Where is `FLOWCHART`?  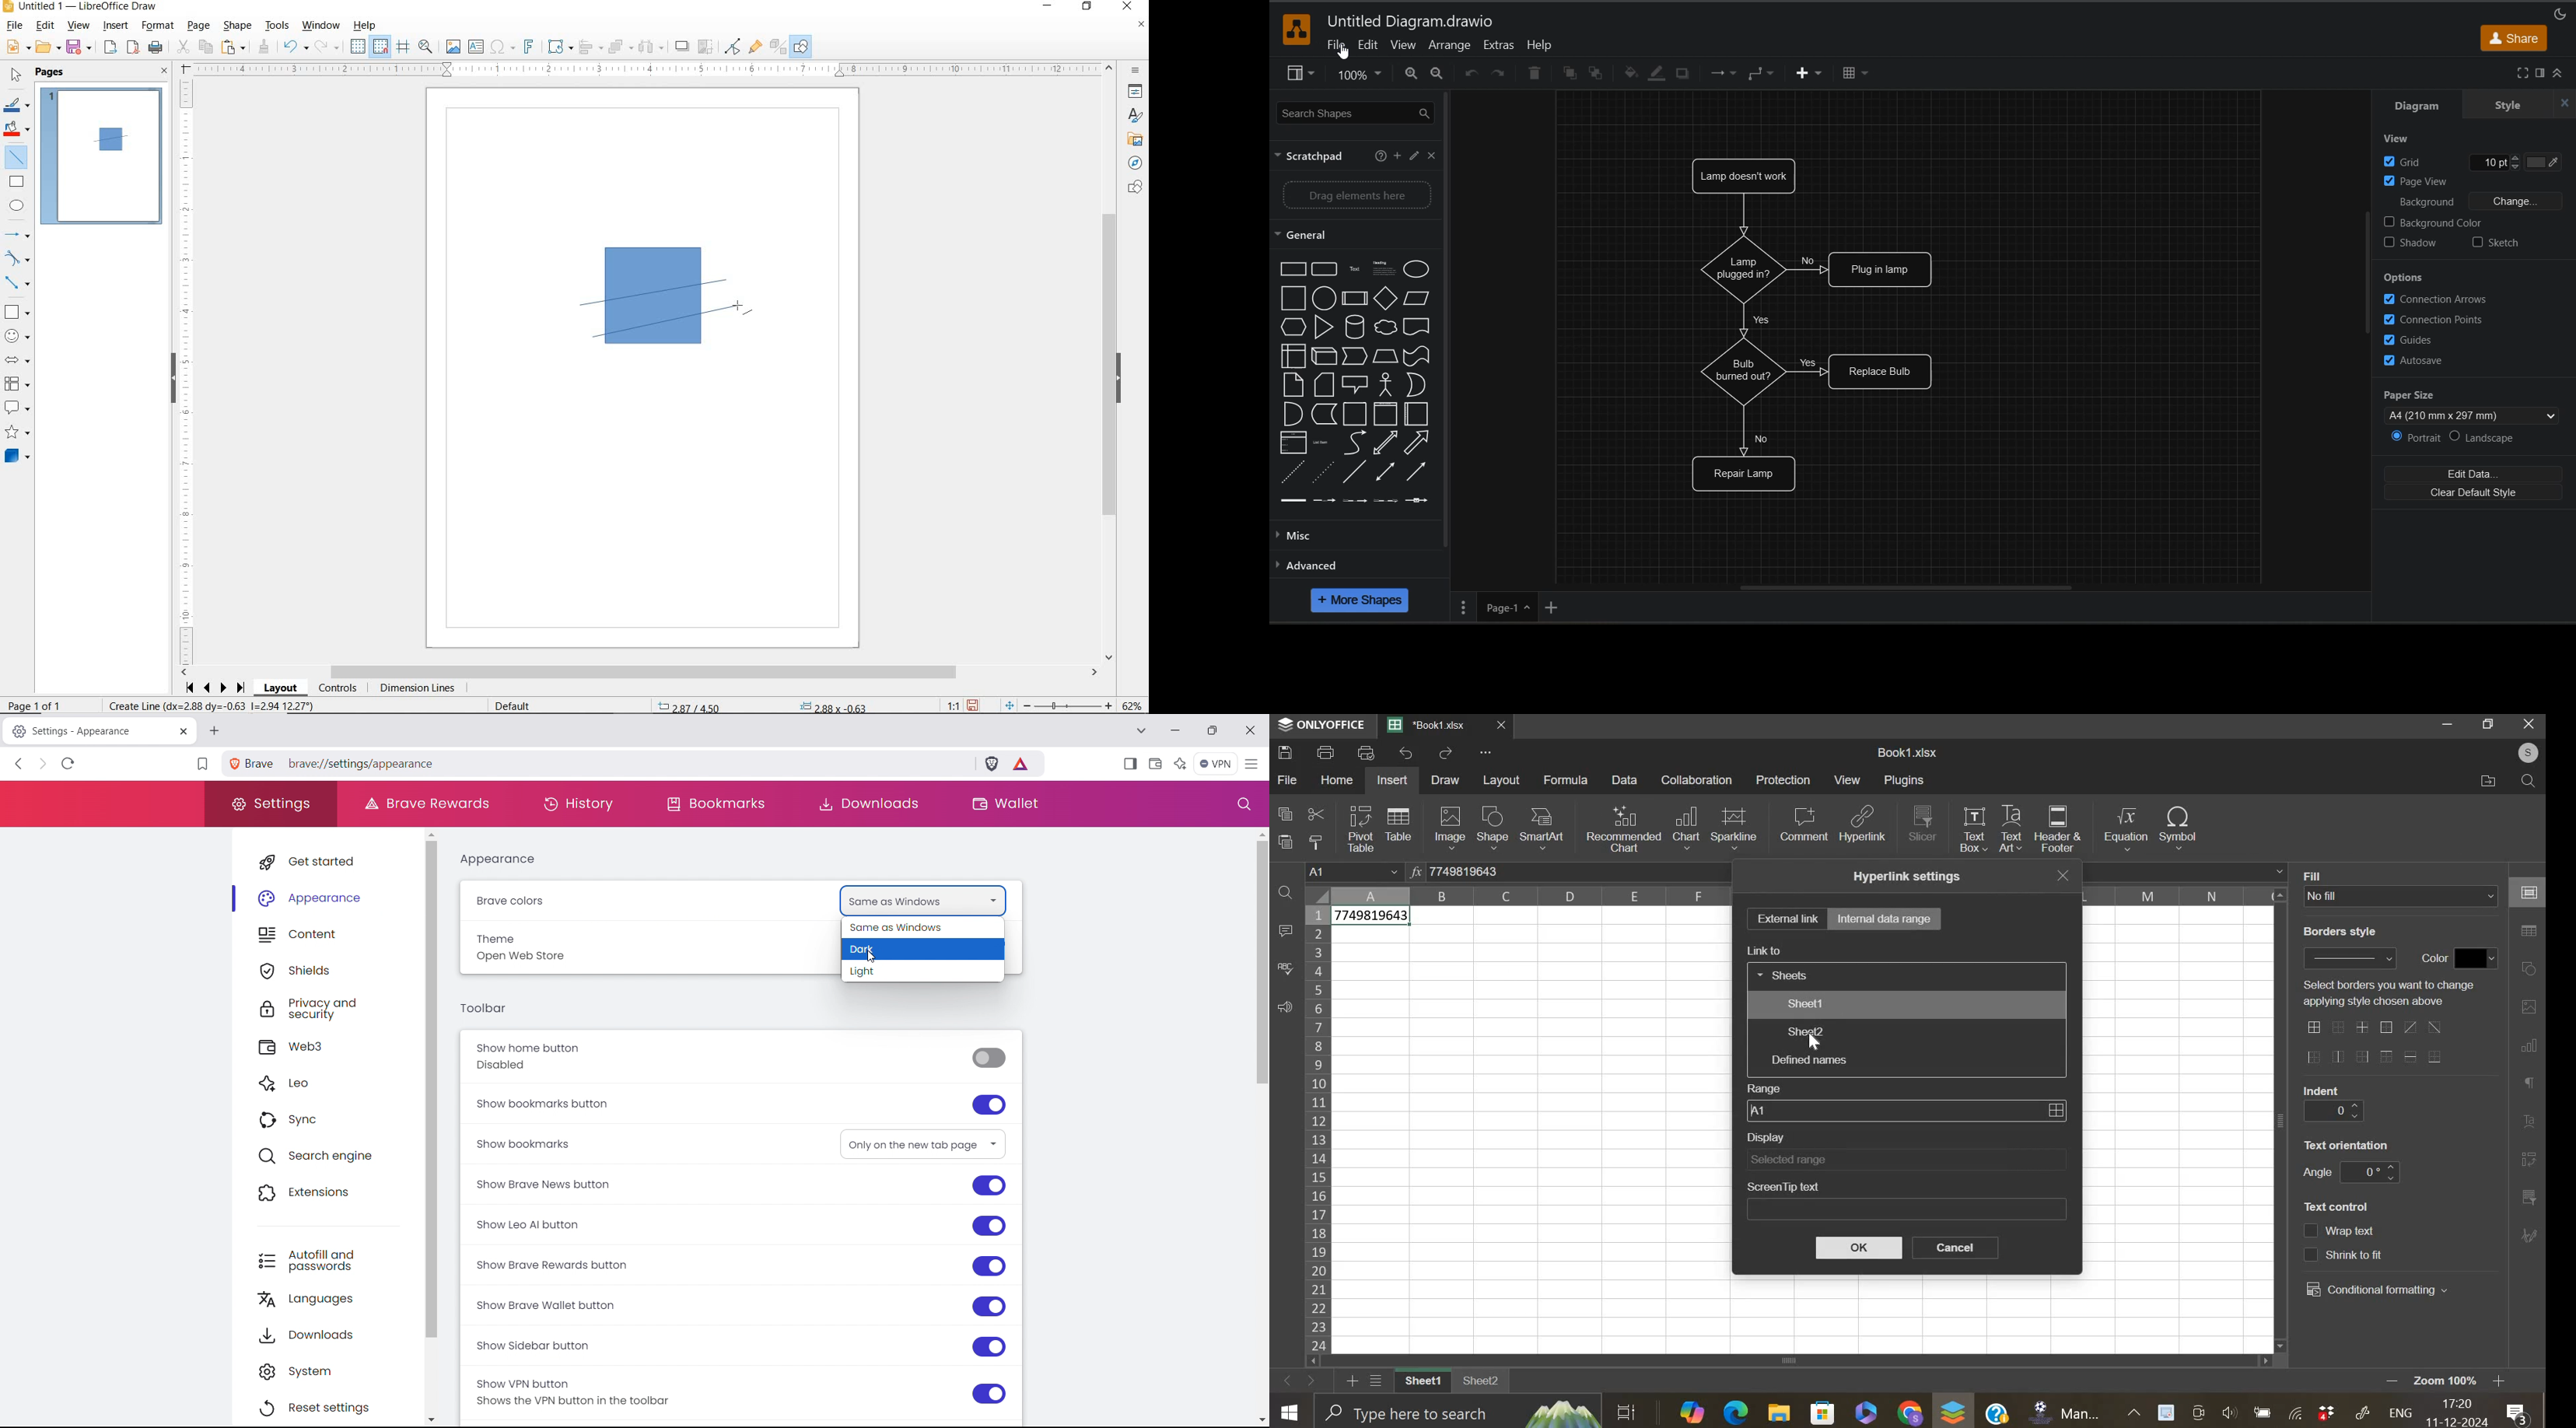
FLOWCHART is located at coordinates (20, 384).